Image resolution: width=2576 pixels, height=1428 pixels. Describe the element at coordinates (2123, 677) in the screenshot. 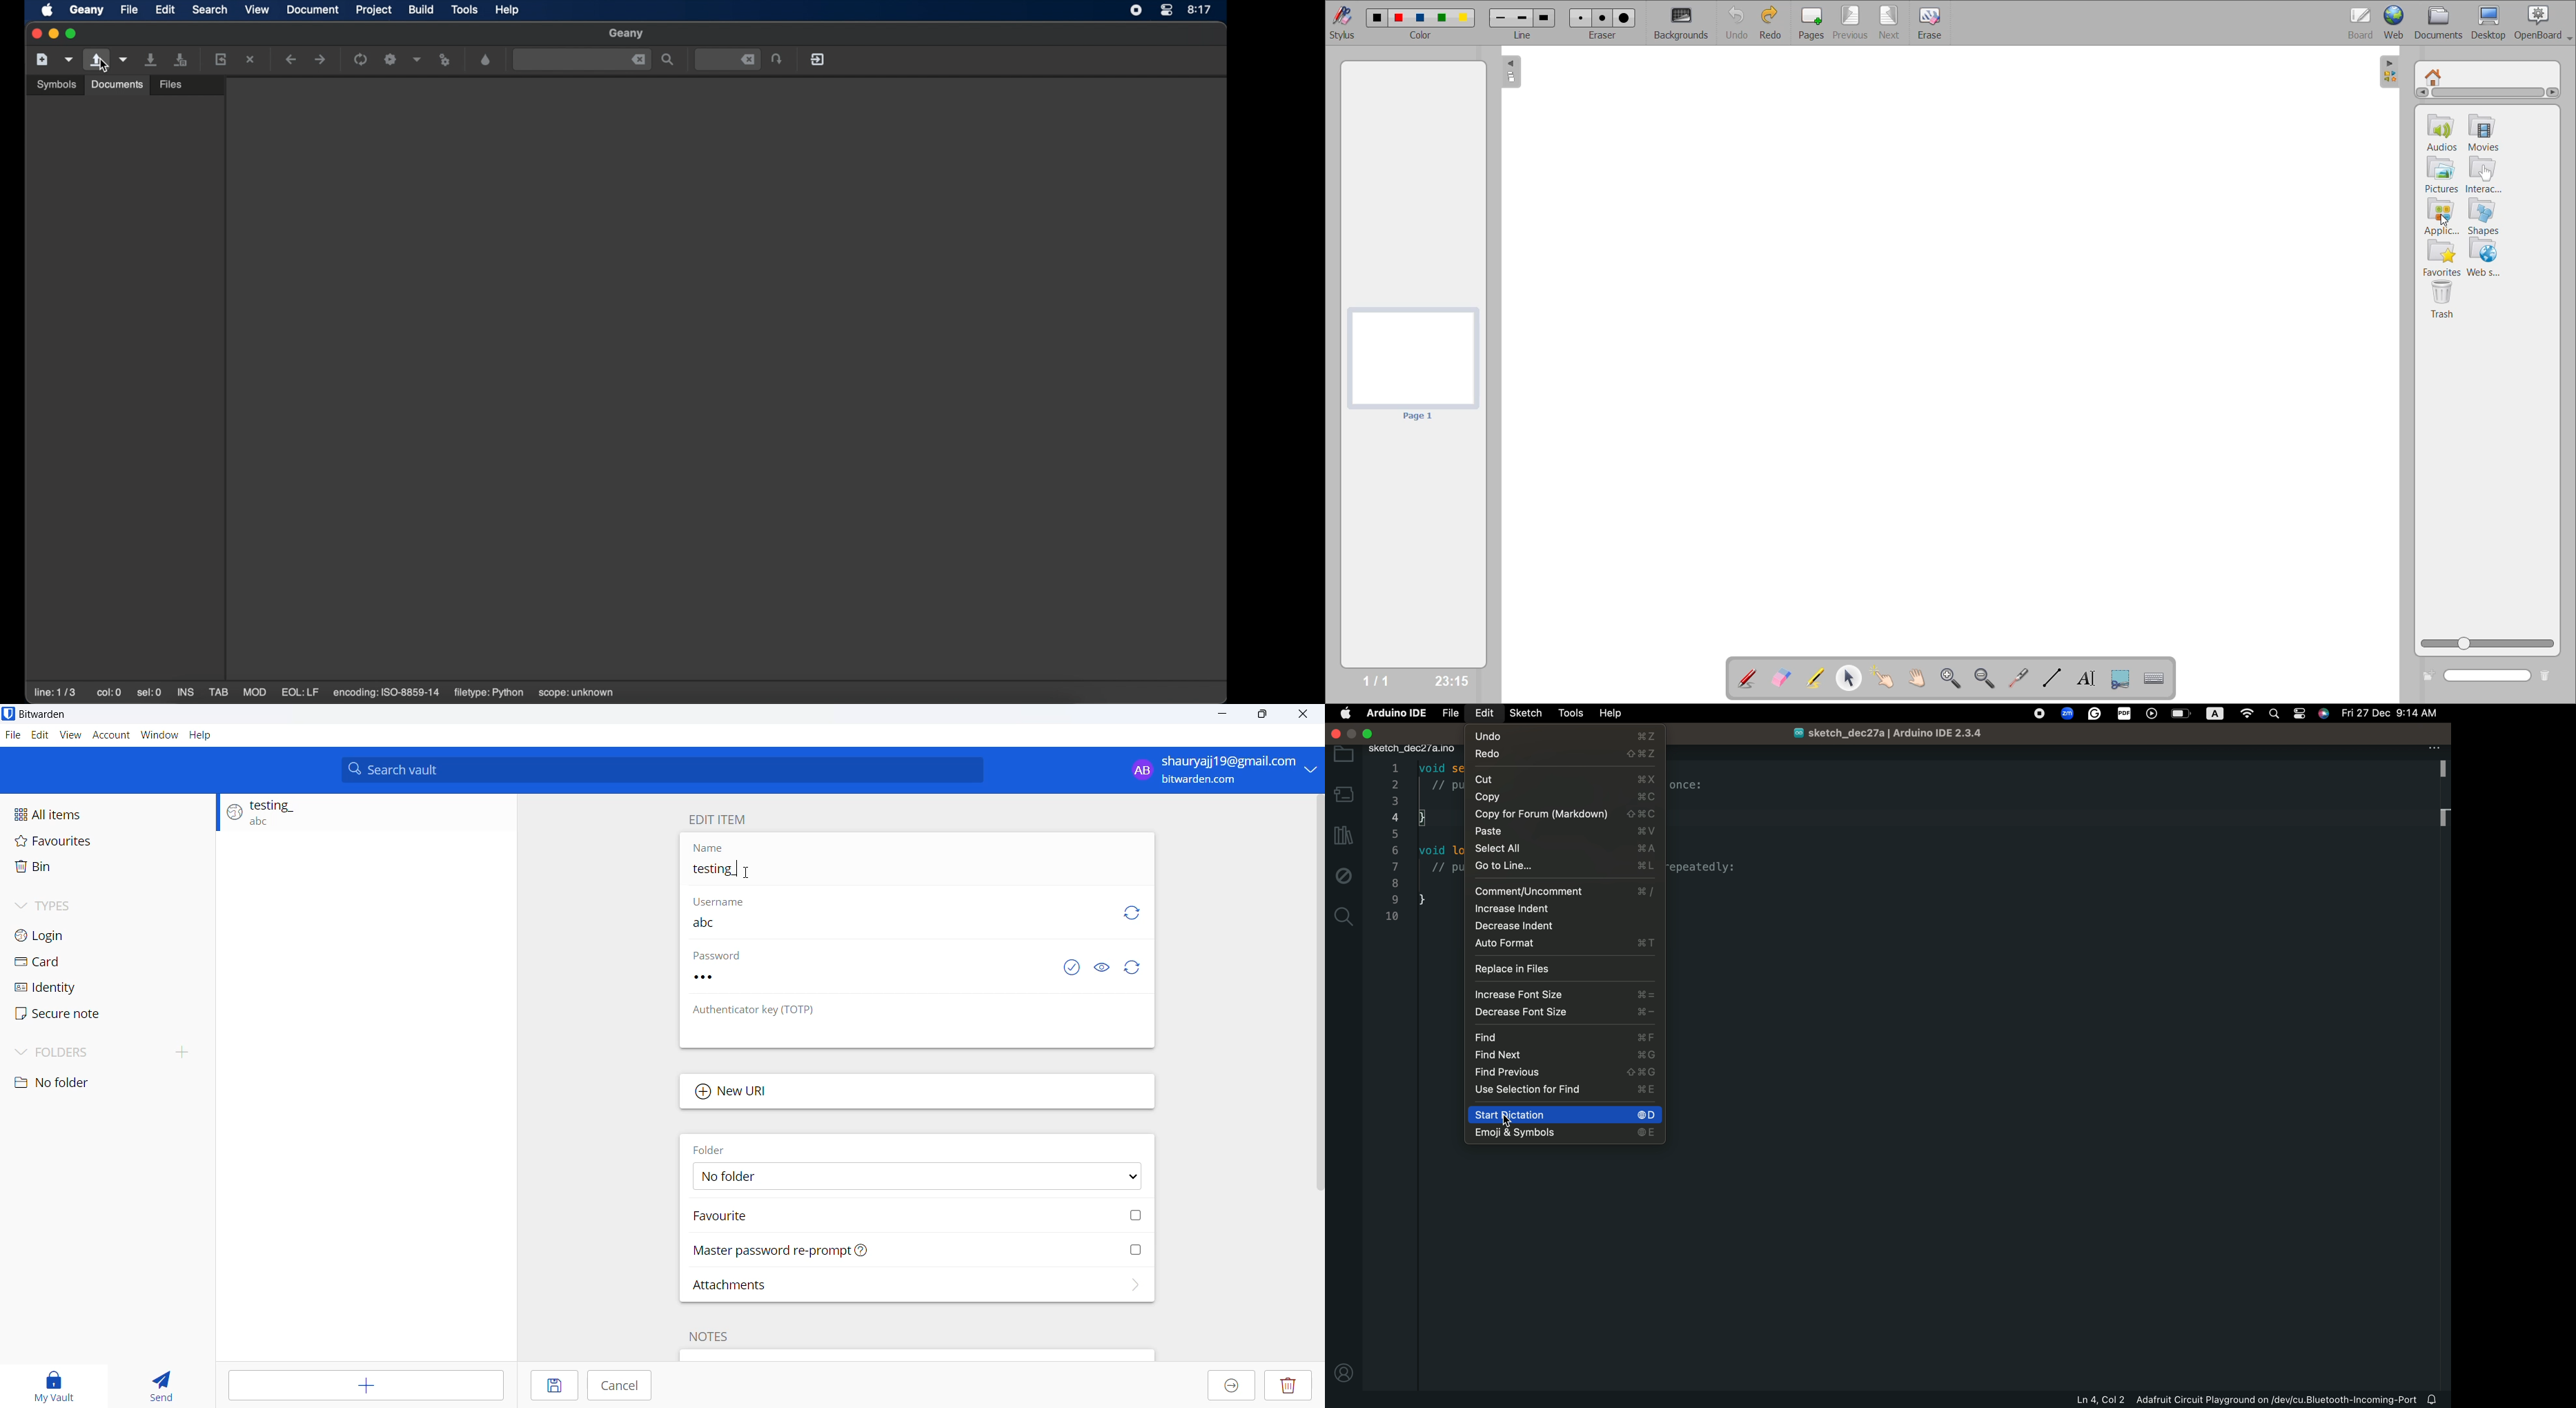

I see `capture part of the screen` at that location.